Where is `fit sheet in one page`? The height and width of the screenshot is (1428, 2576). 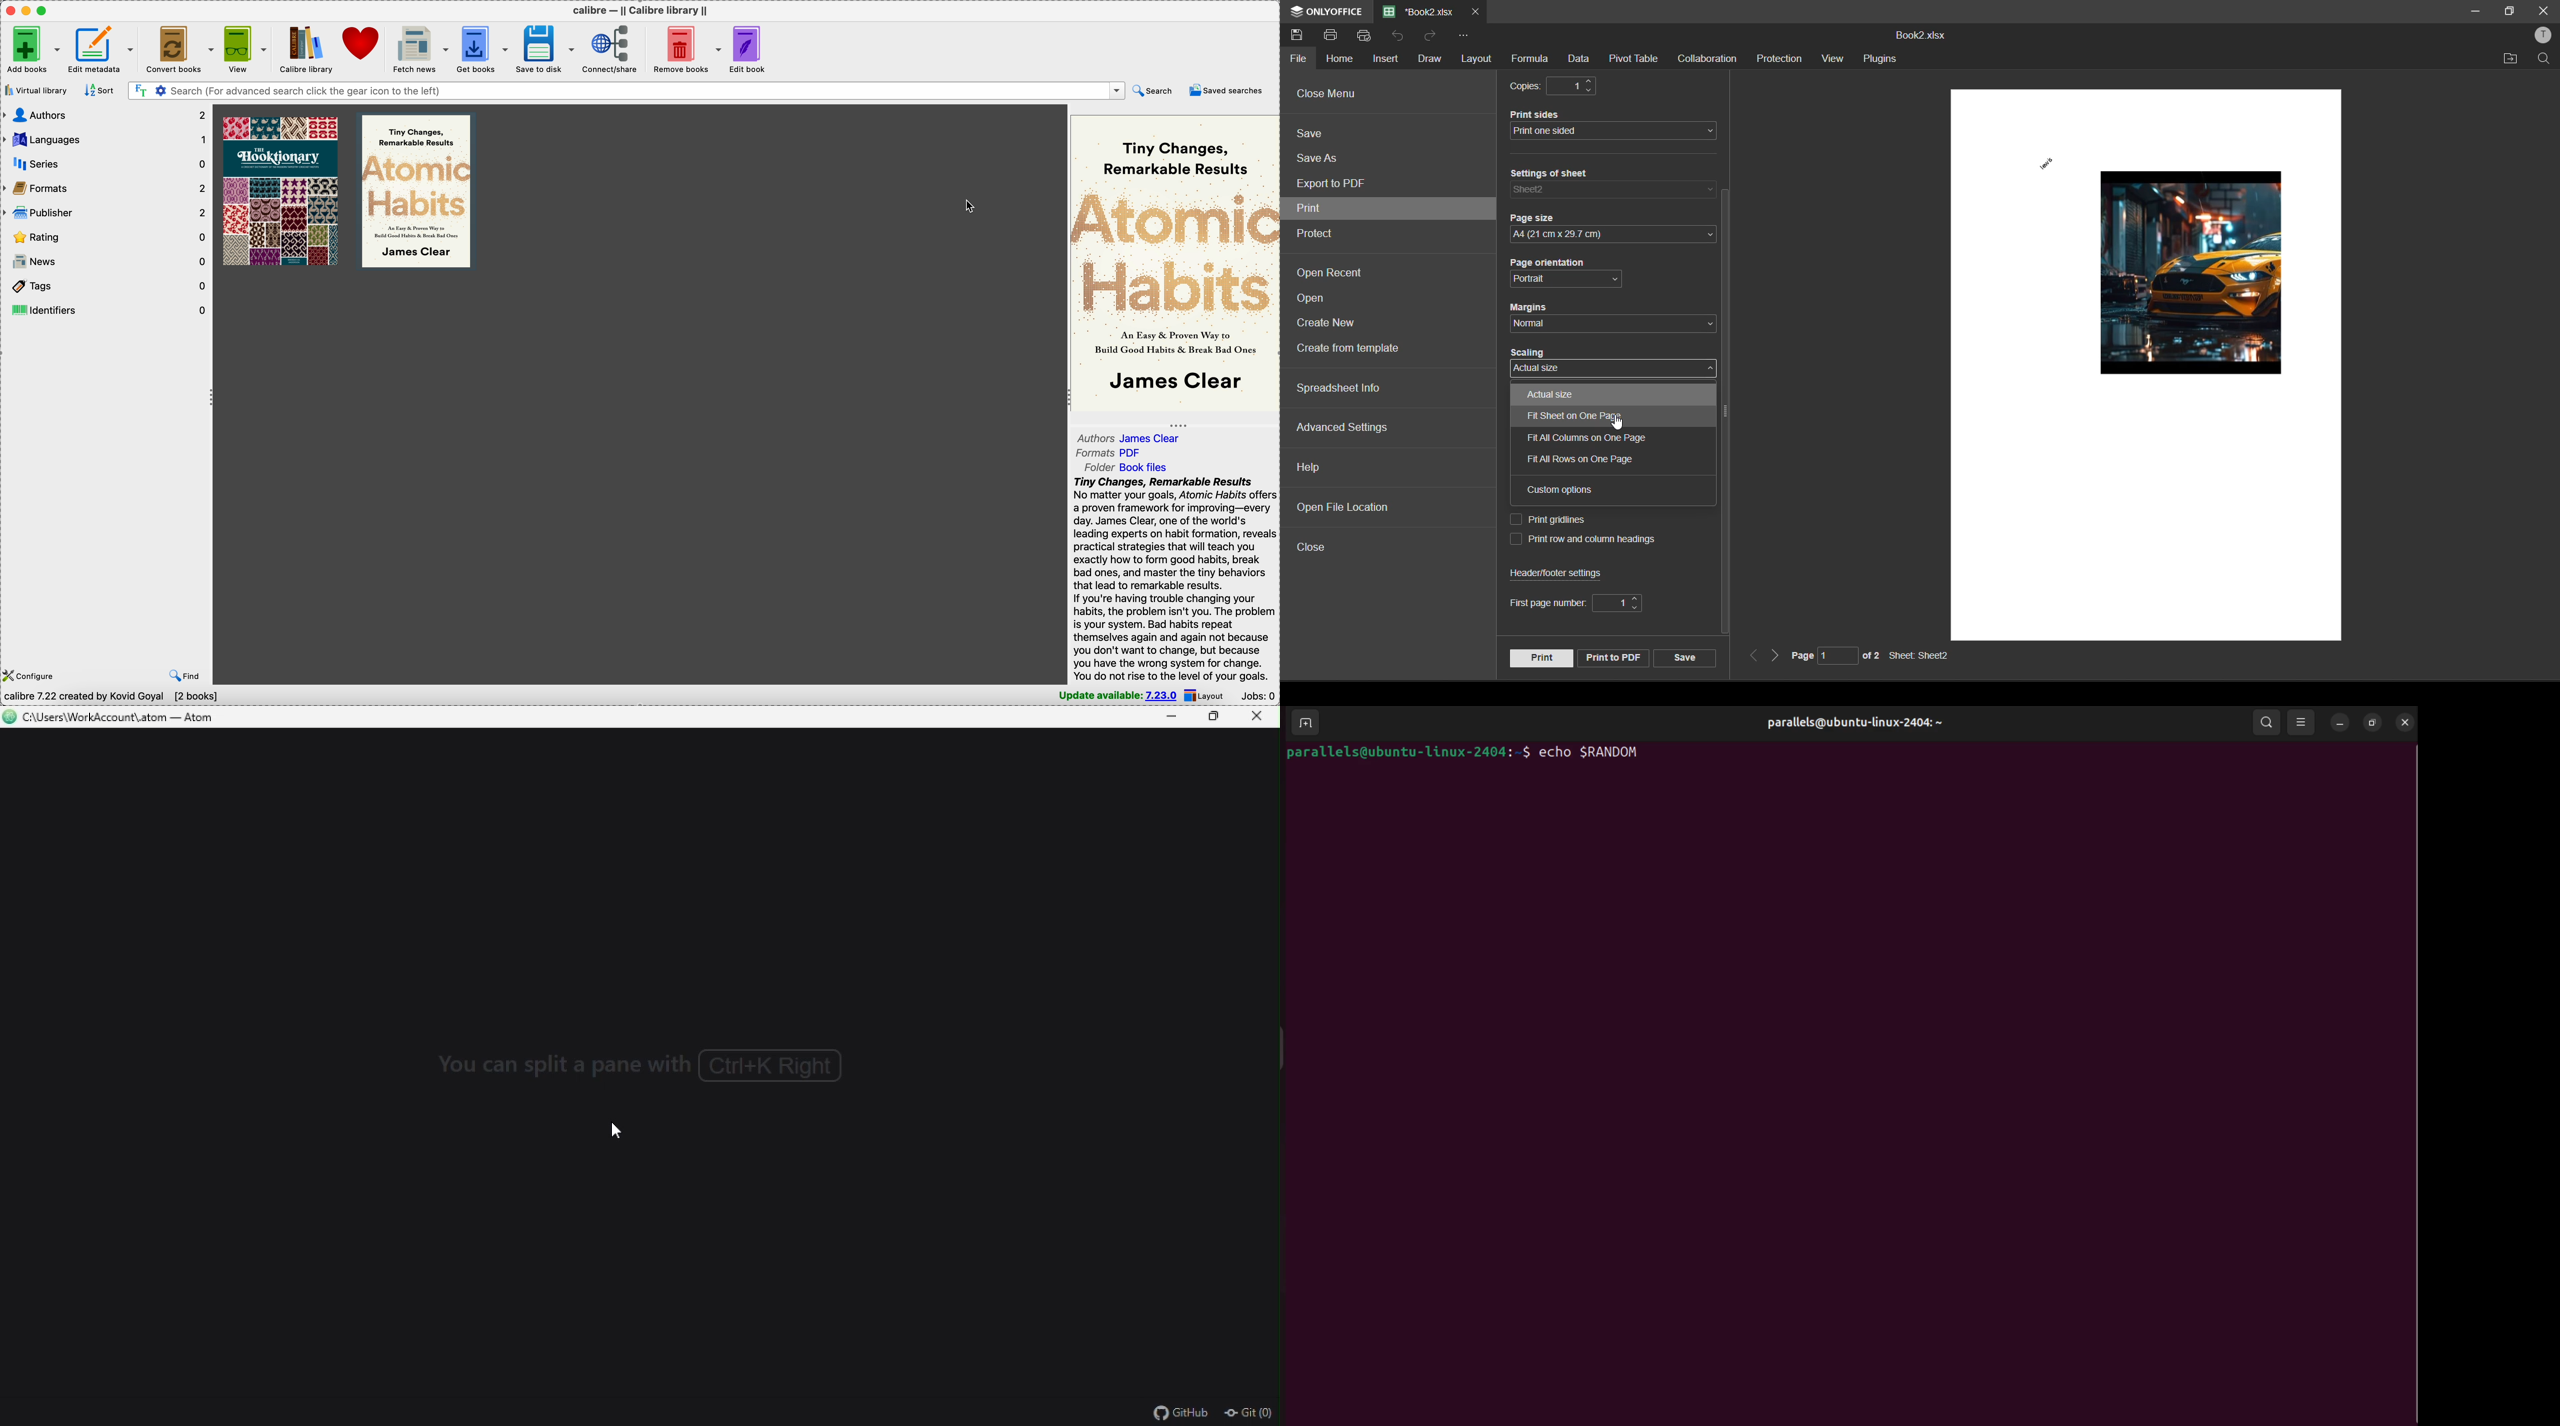 fit sheet in one page is located at coordinates (1589, 418).